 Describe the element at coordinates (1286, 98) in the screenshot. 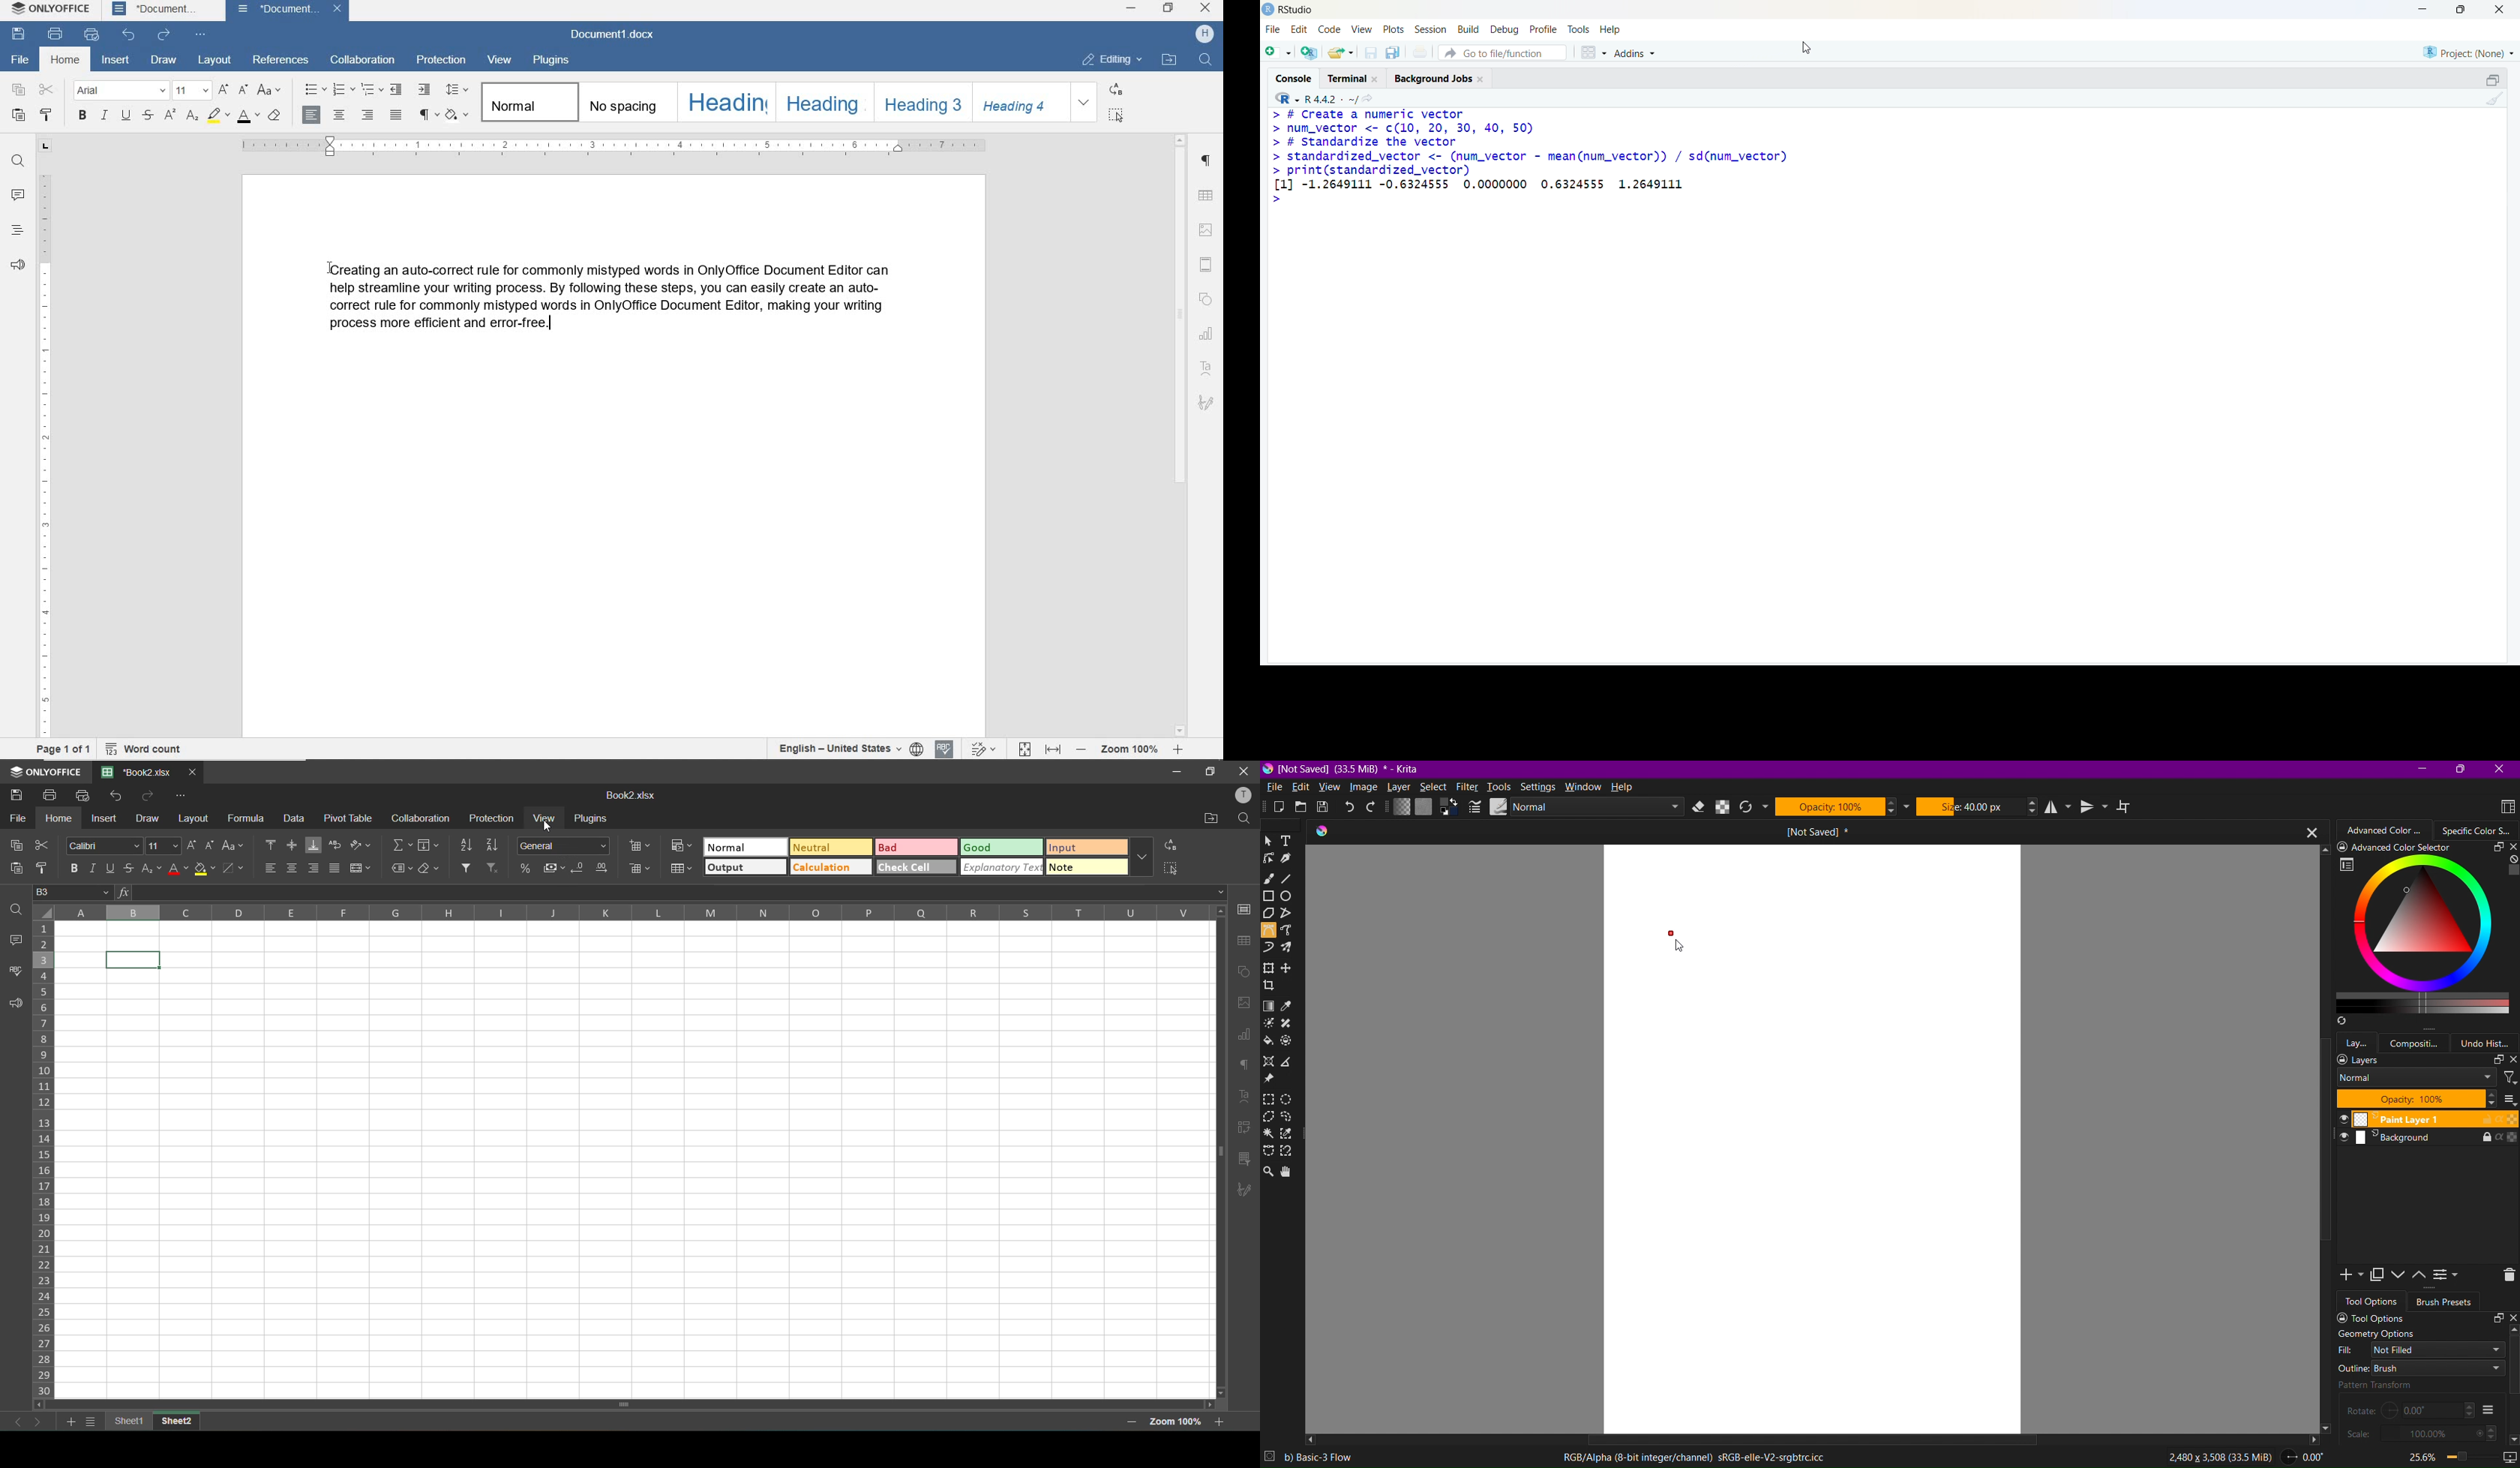

I see `R` at that location.